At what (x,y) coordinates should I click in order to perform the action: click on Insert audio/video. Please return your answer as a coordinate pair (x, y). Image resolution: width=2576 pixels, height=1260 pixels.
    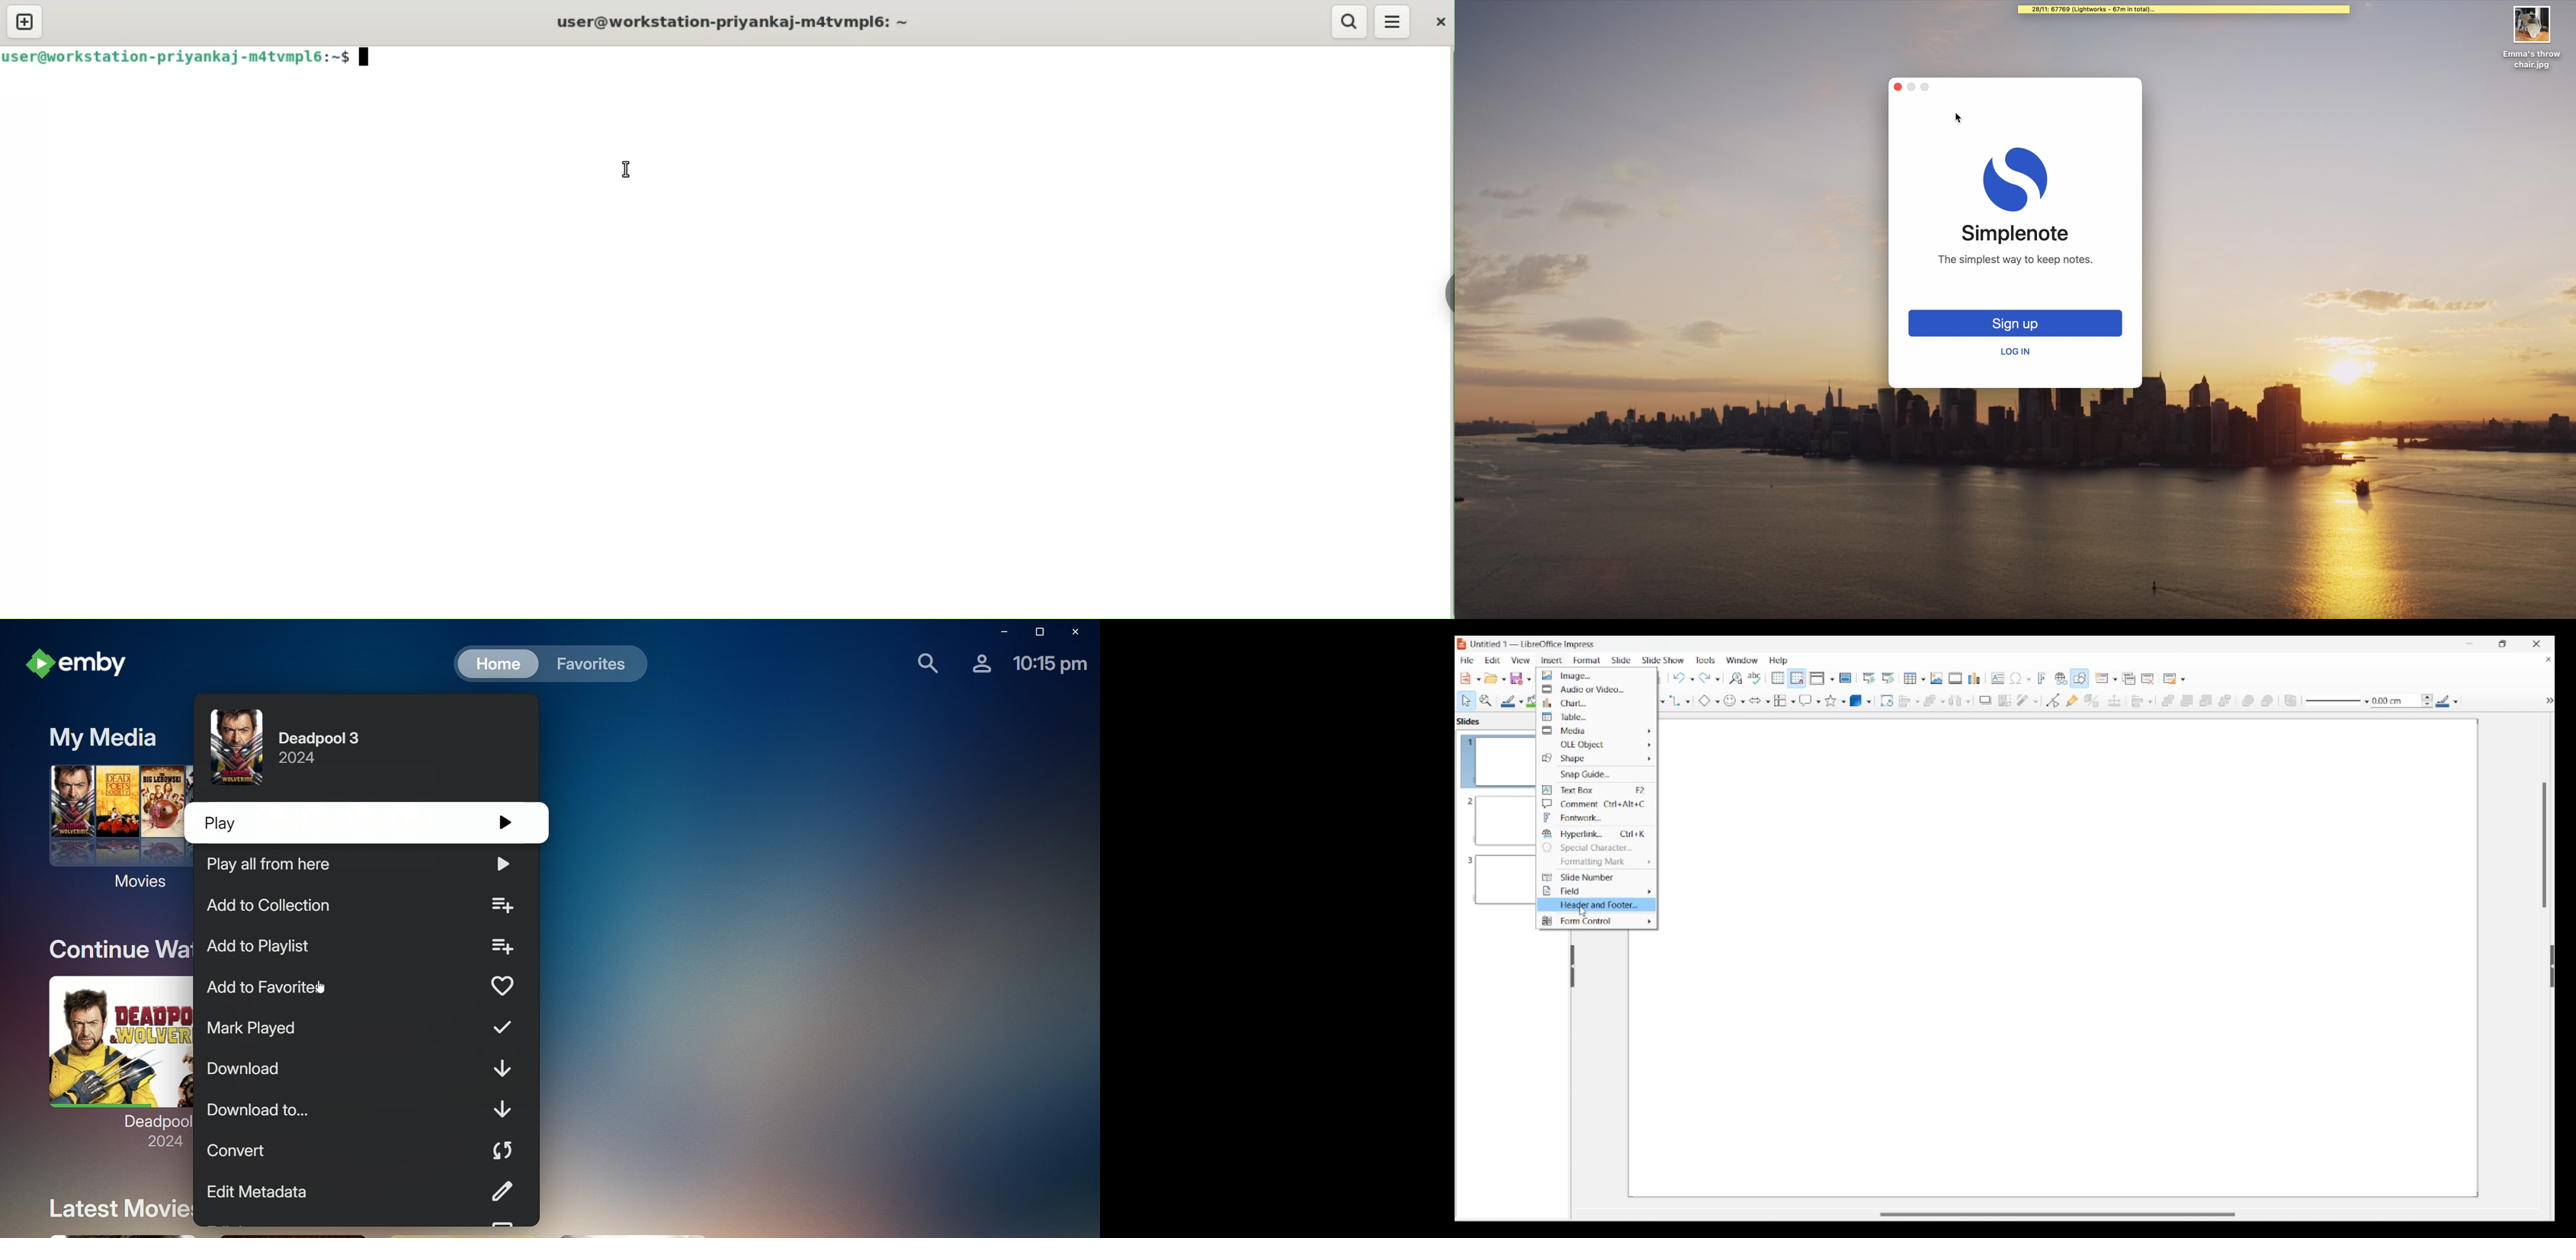
    Looking at the image, I should click on (1956, 678).